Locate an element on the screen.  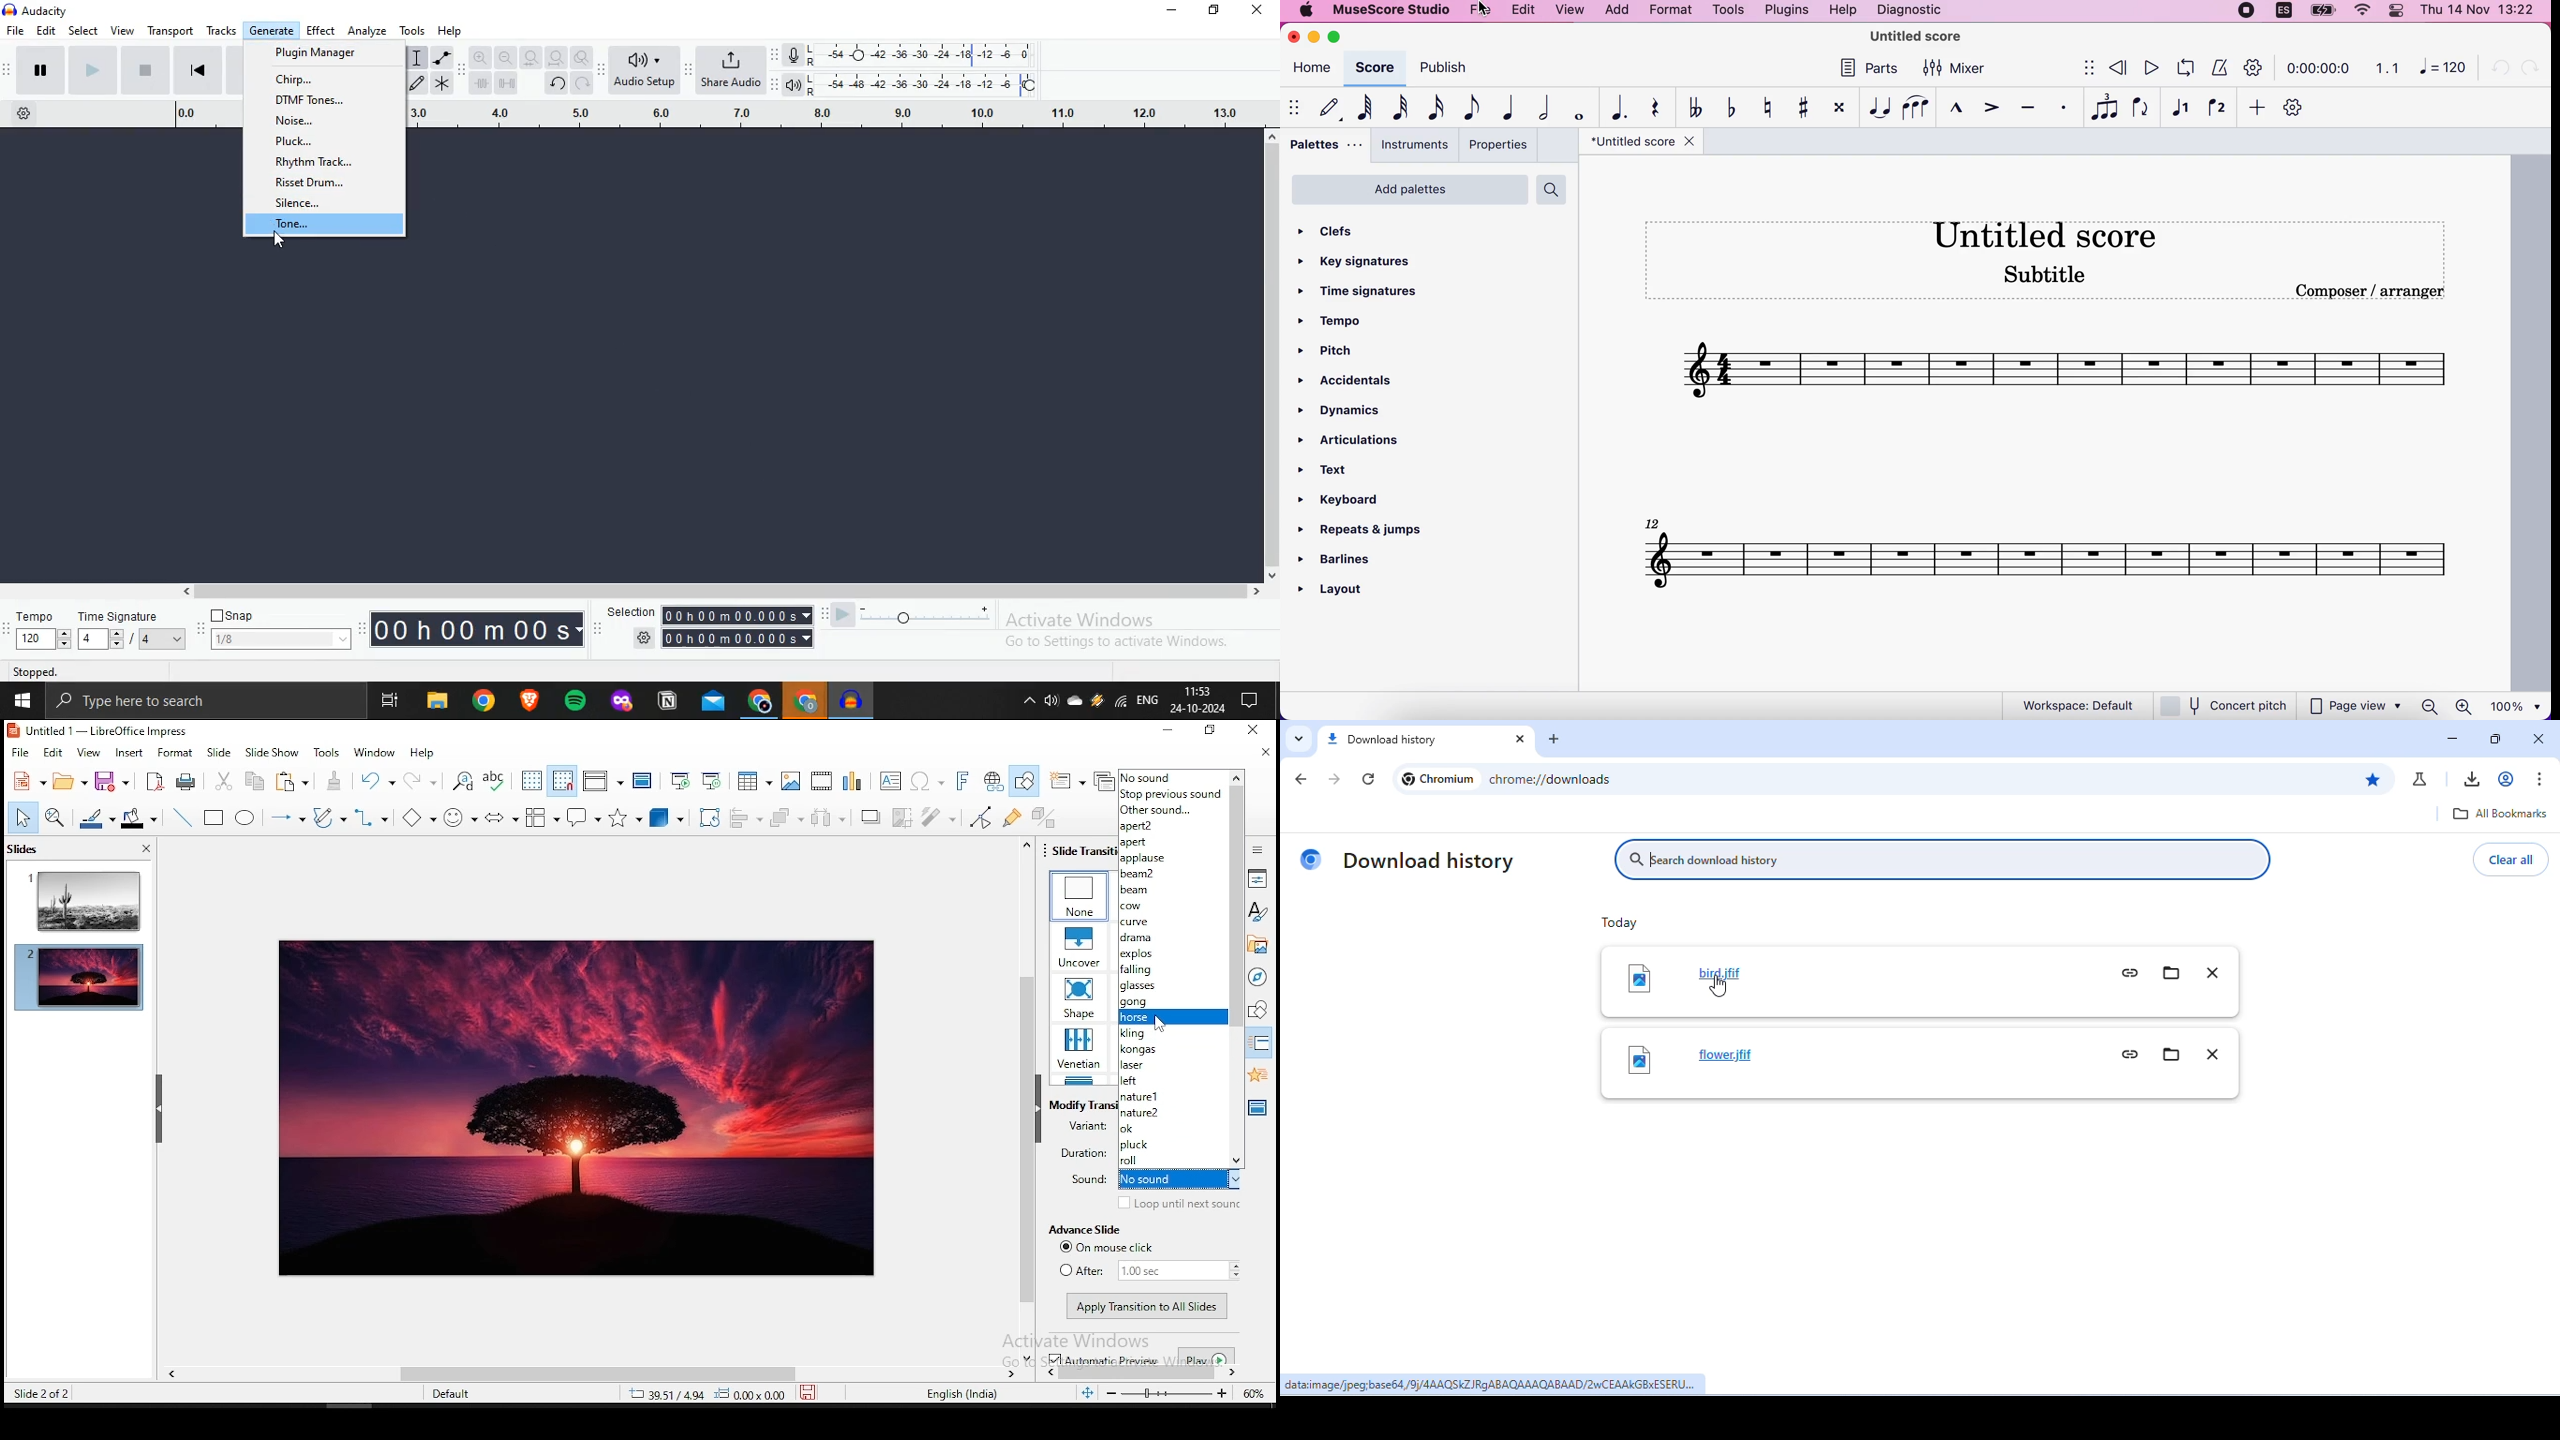
Scrollbar is located at coordinates (722, 593).